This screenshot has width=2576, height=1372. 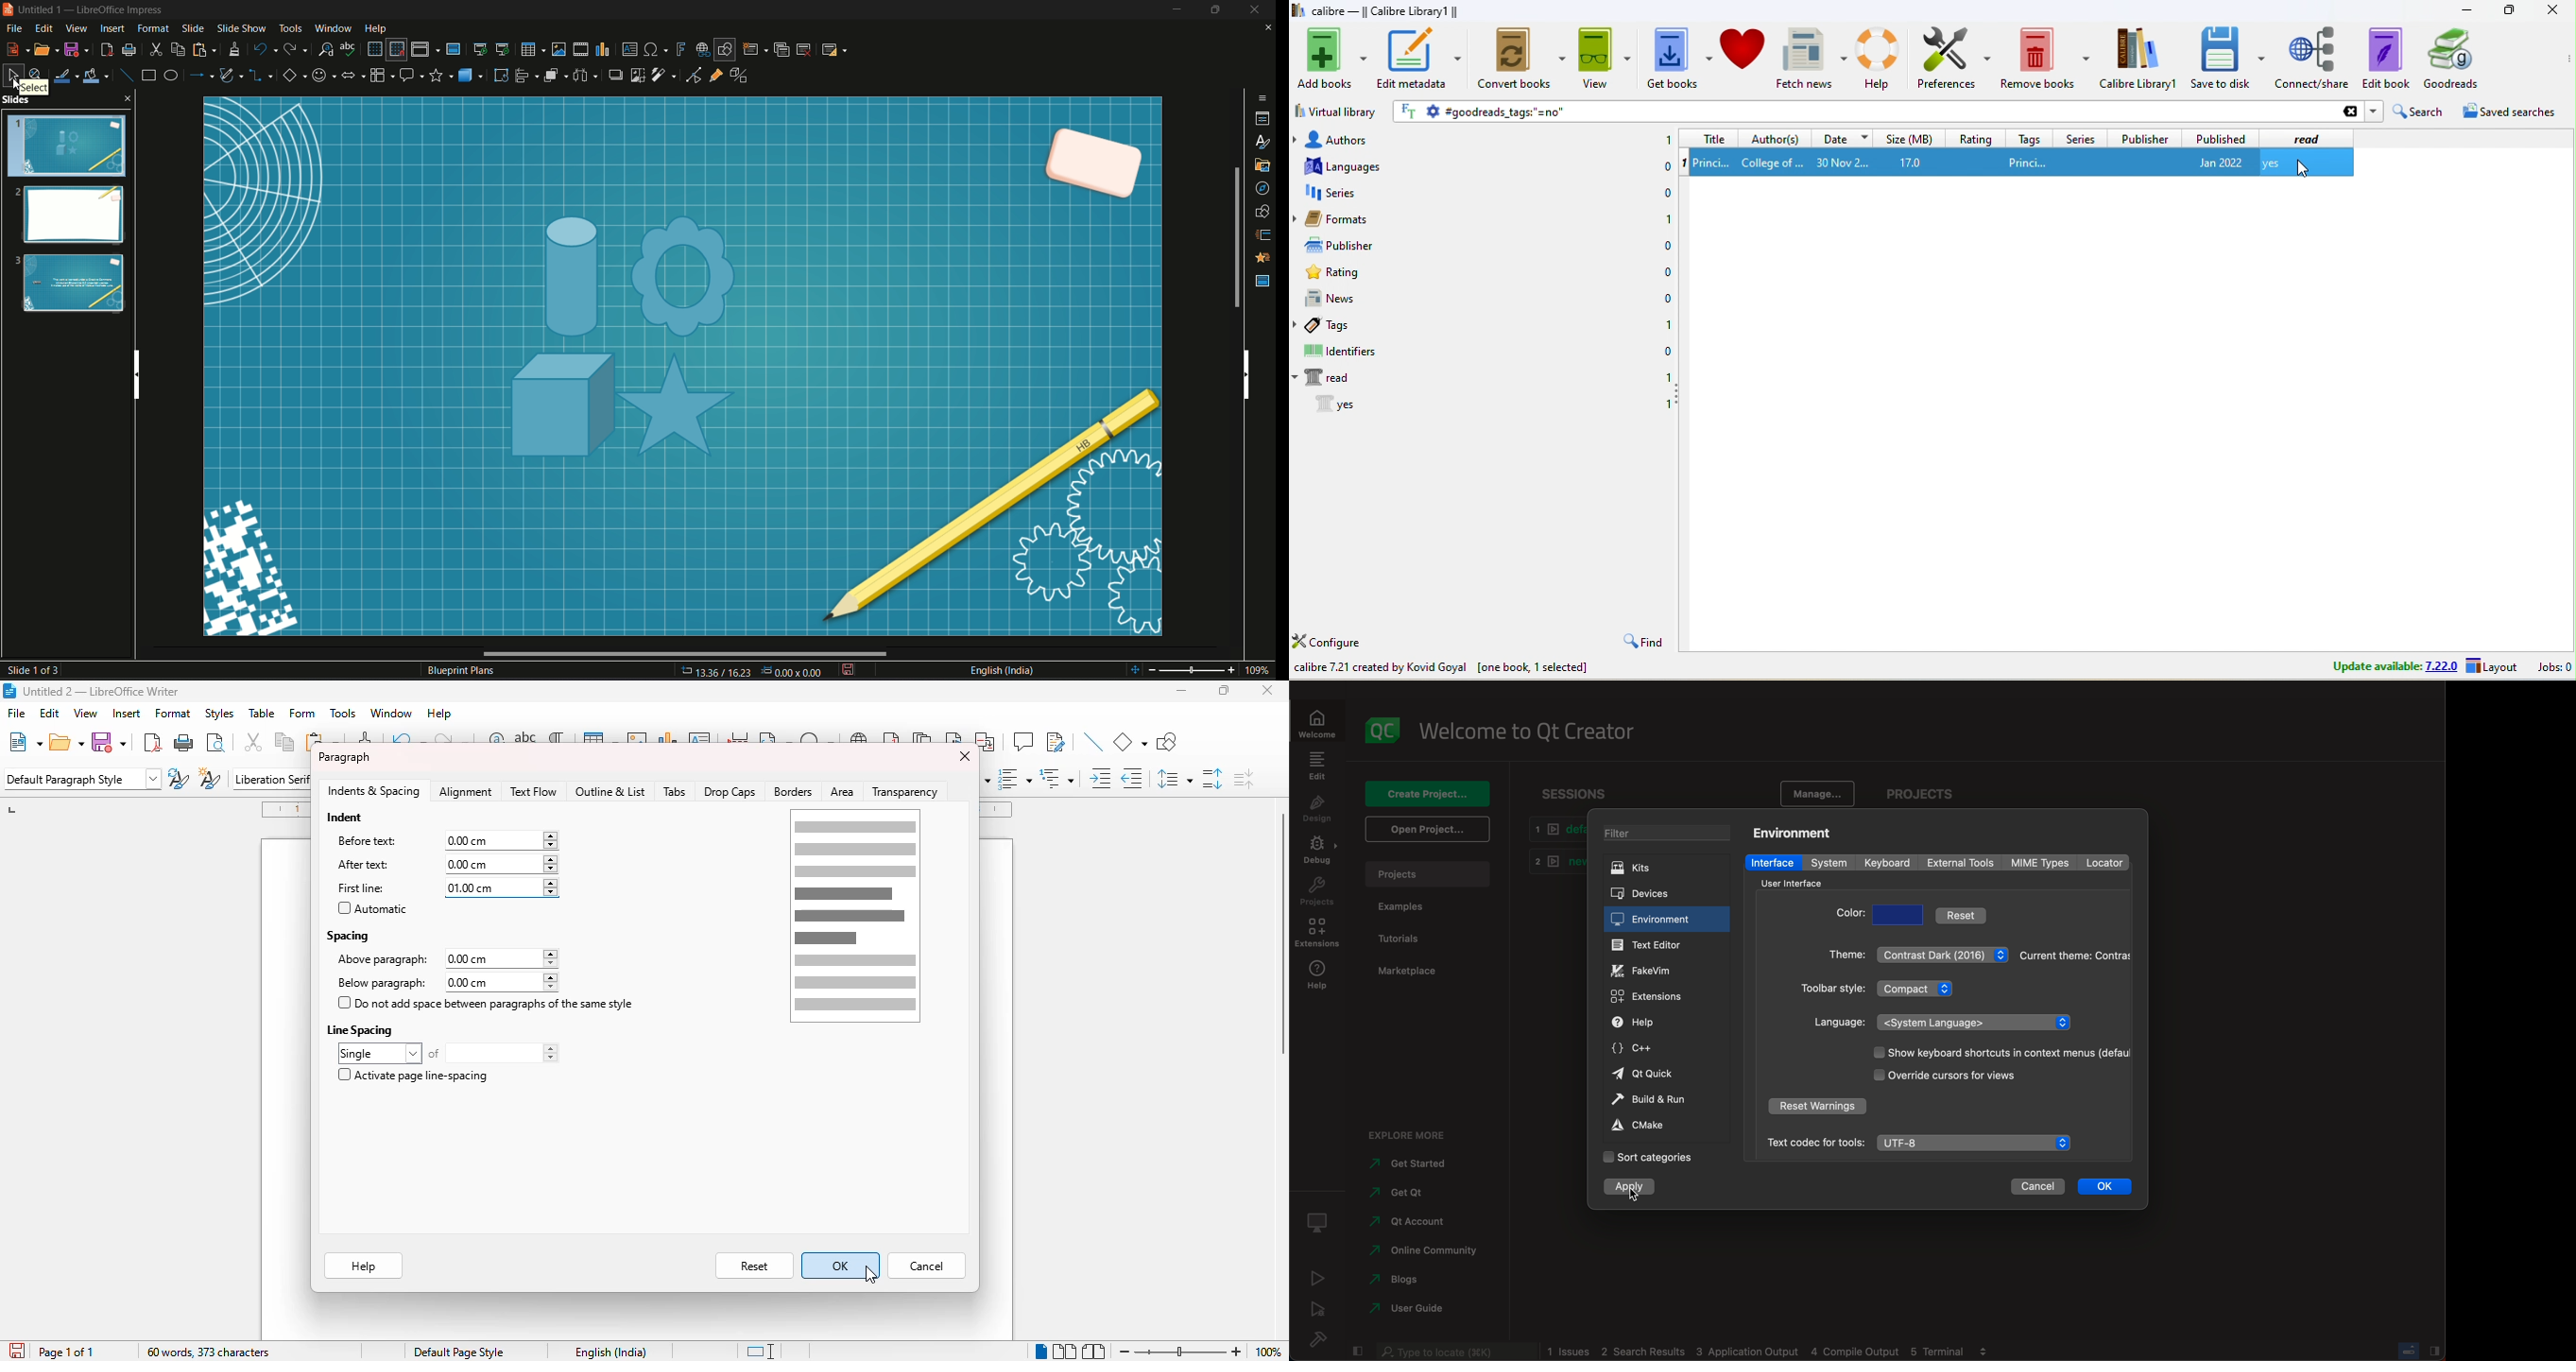 I want to click on save, so click(x=847, y=671).